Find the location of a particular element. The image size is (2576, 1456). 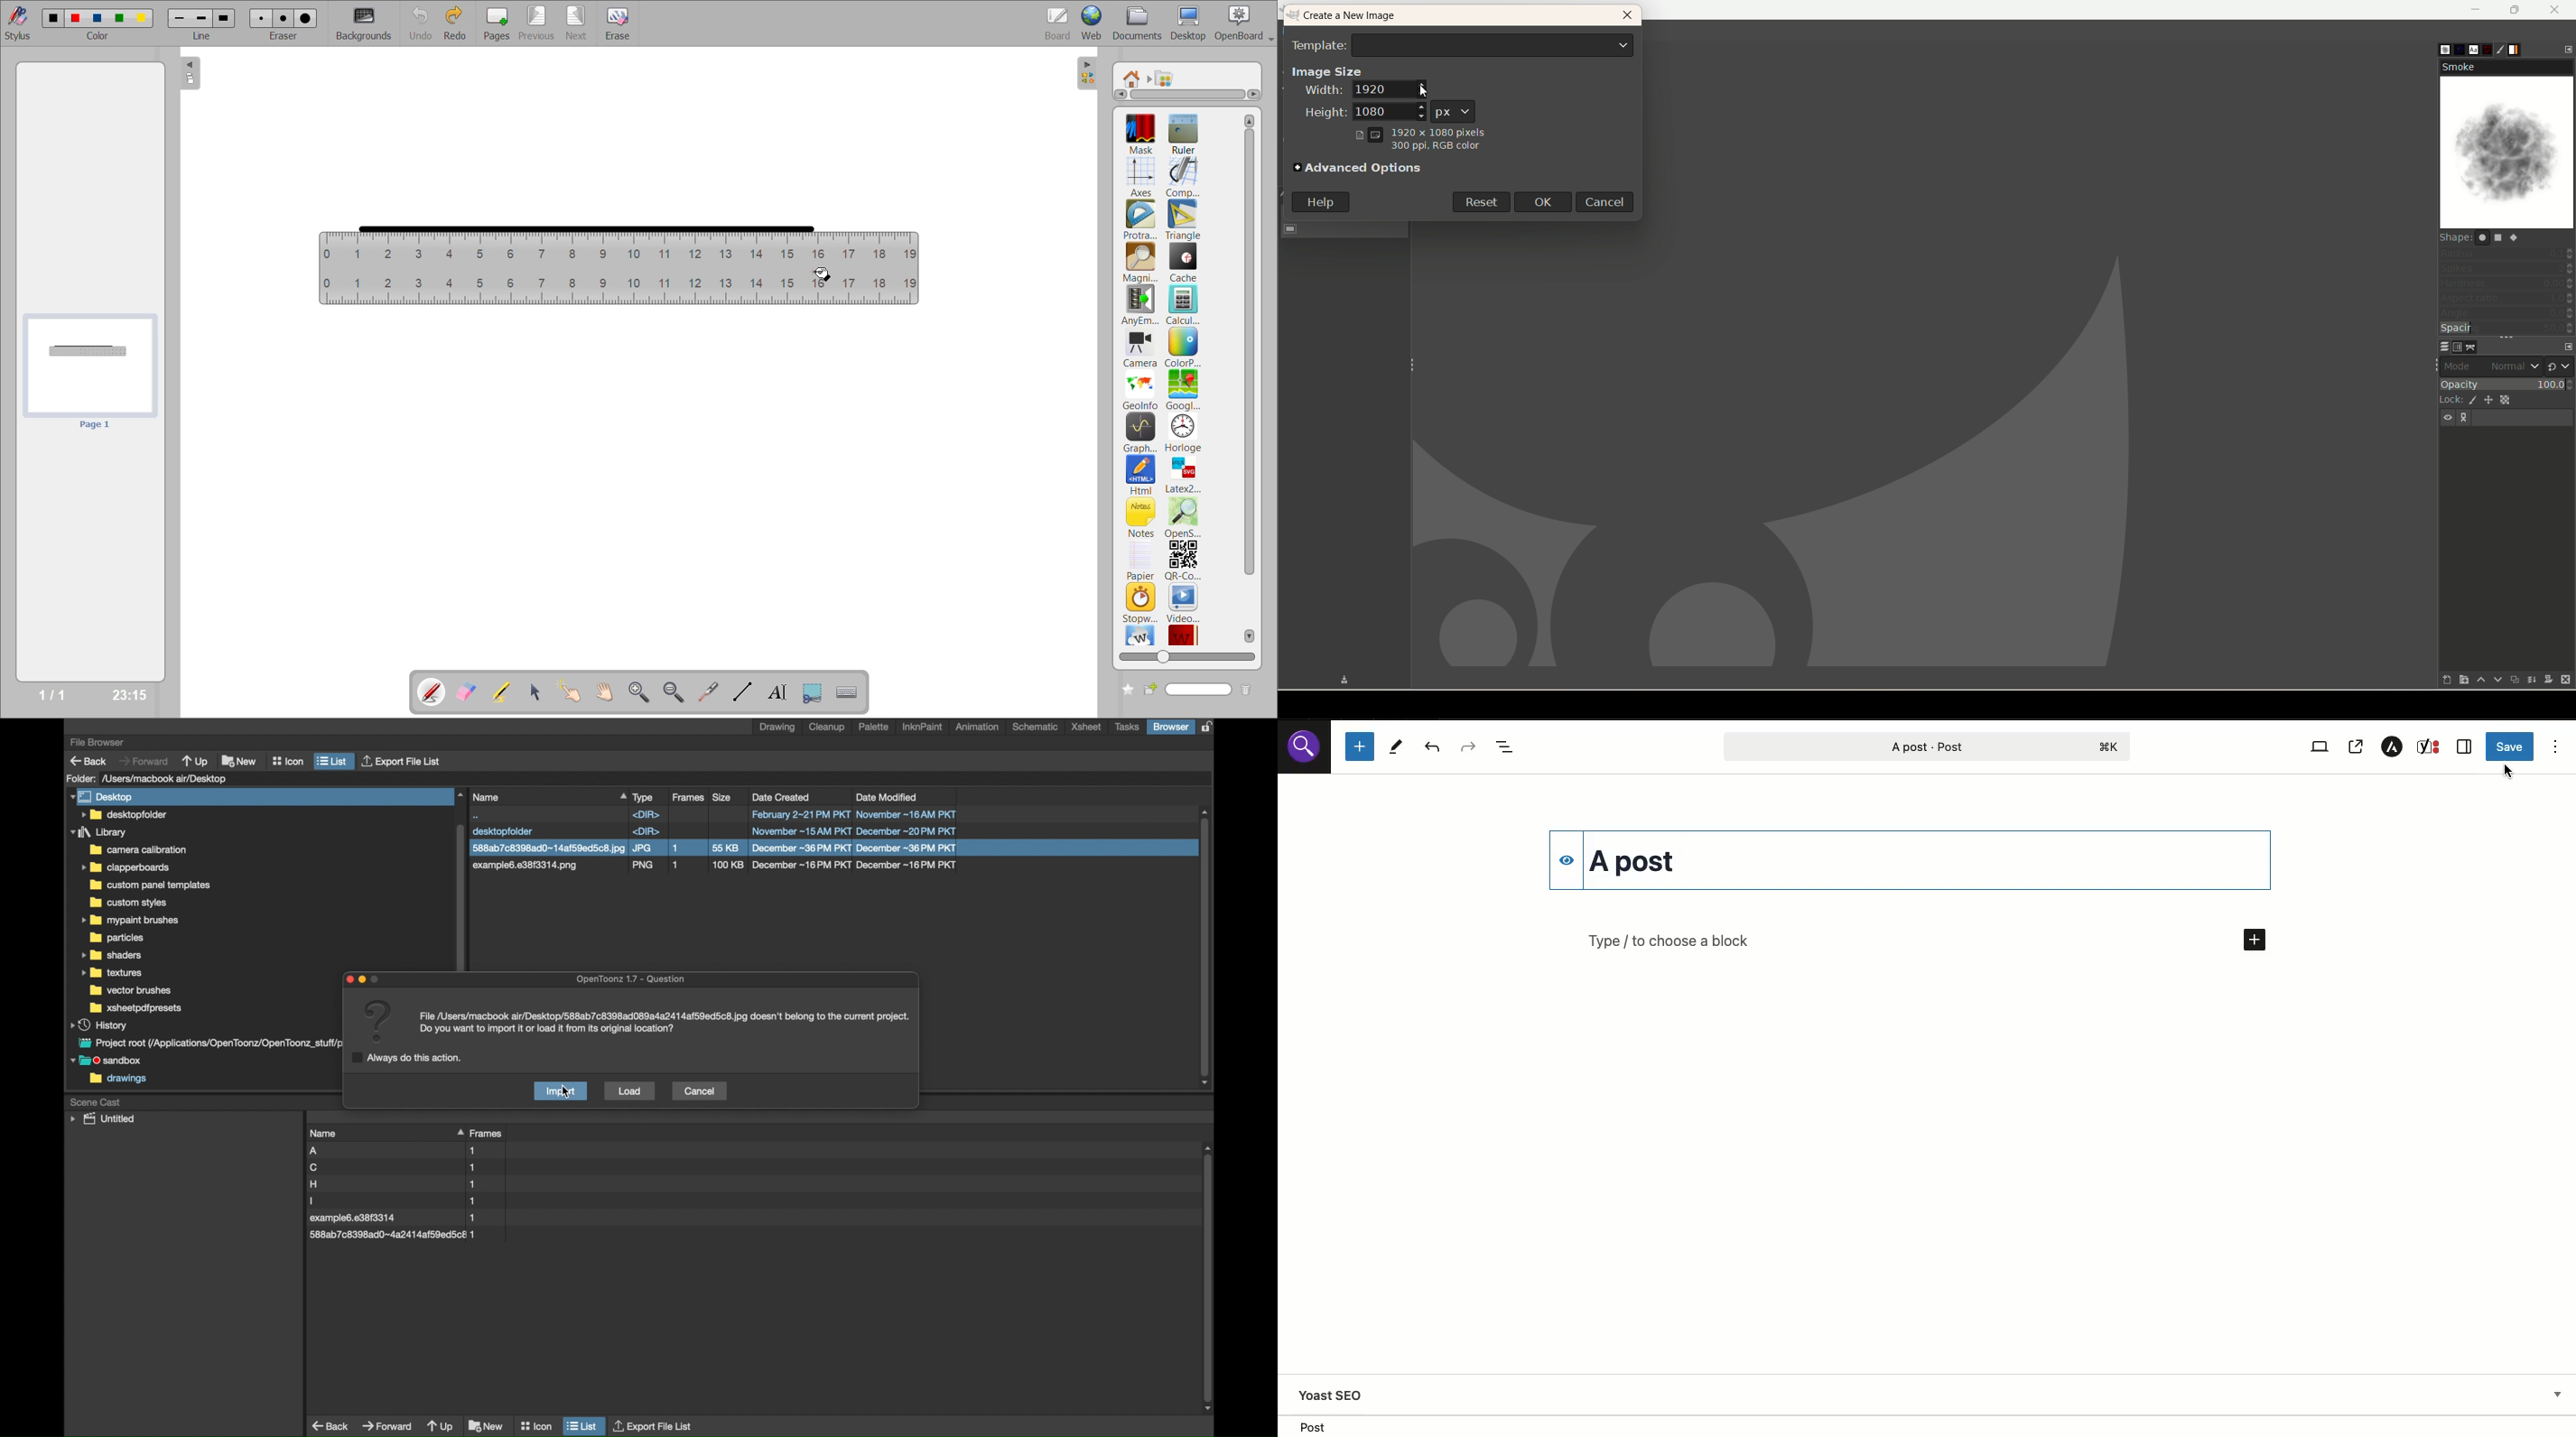

wikittionary is located at coordinates (1184, 633).